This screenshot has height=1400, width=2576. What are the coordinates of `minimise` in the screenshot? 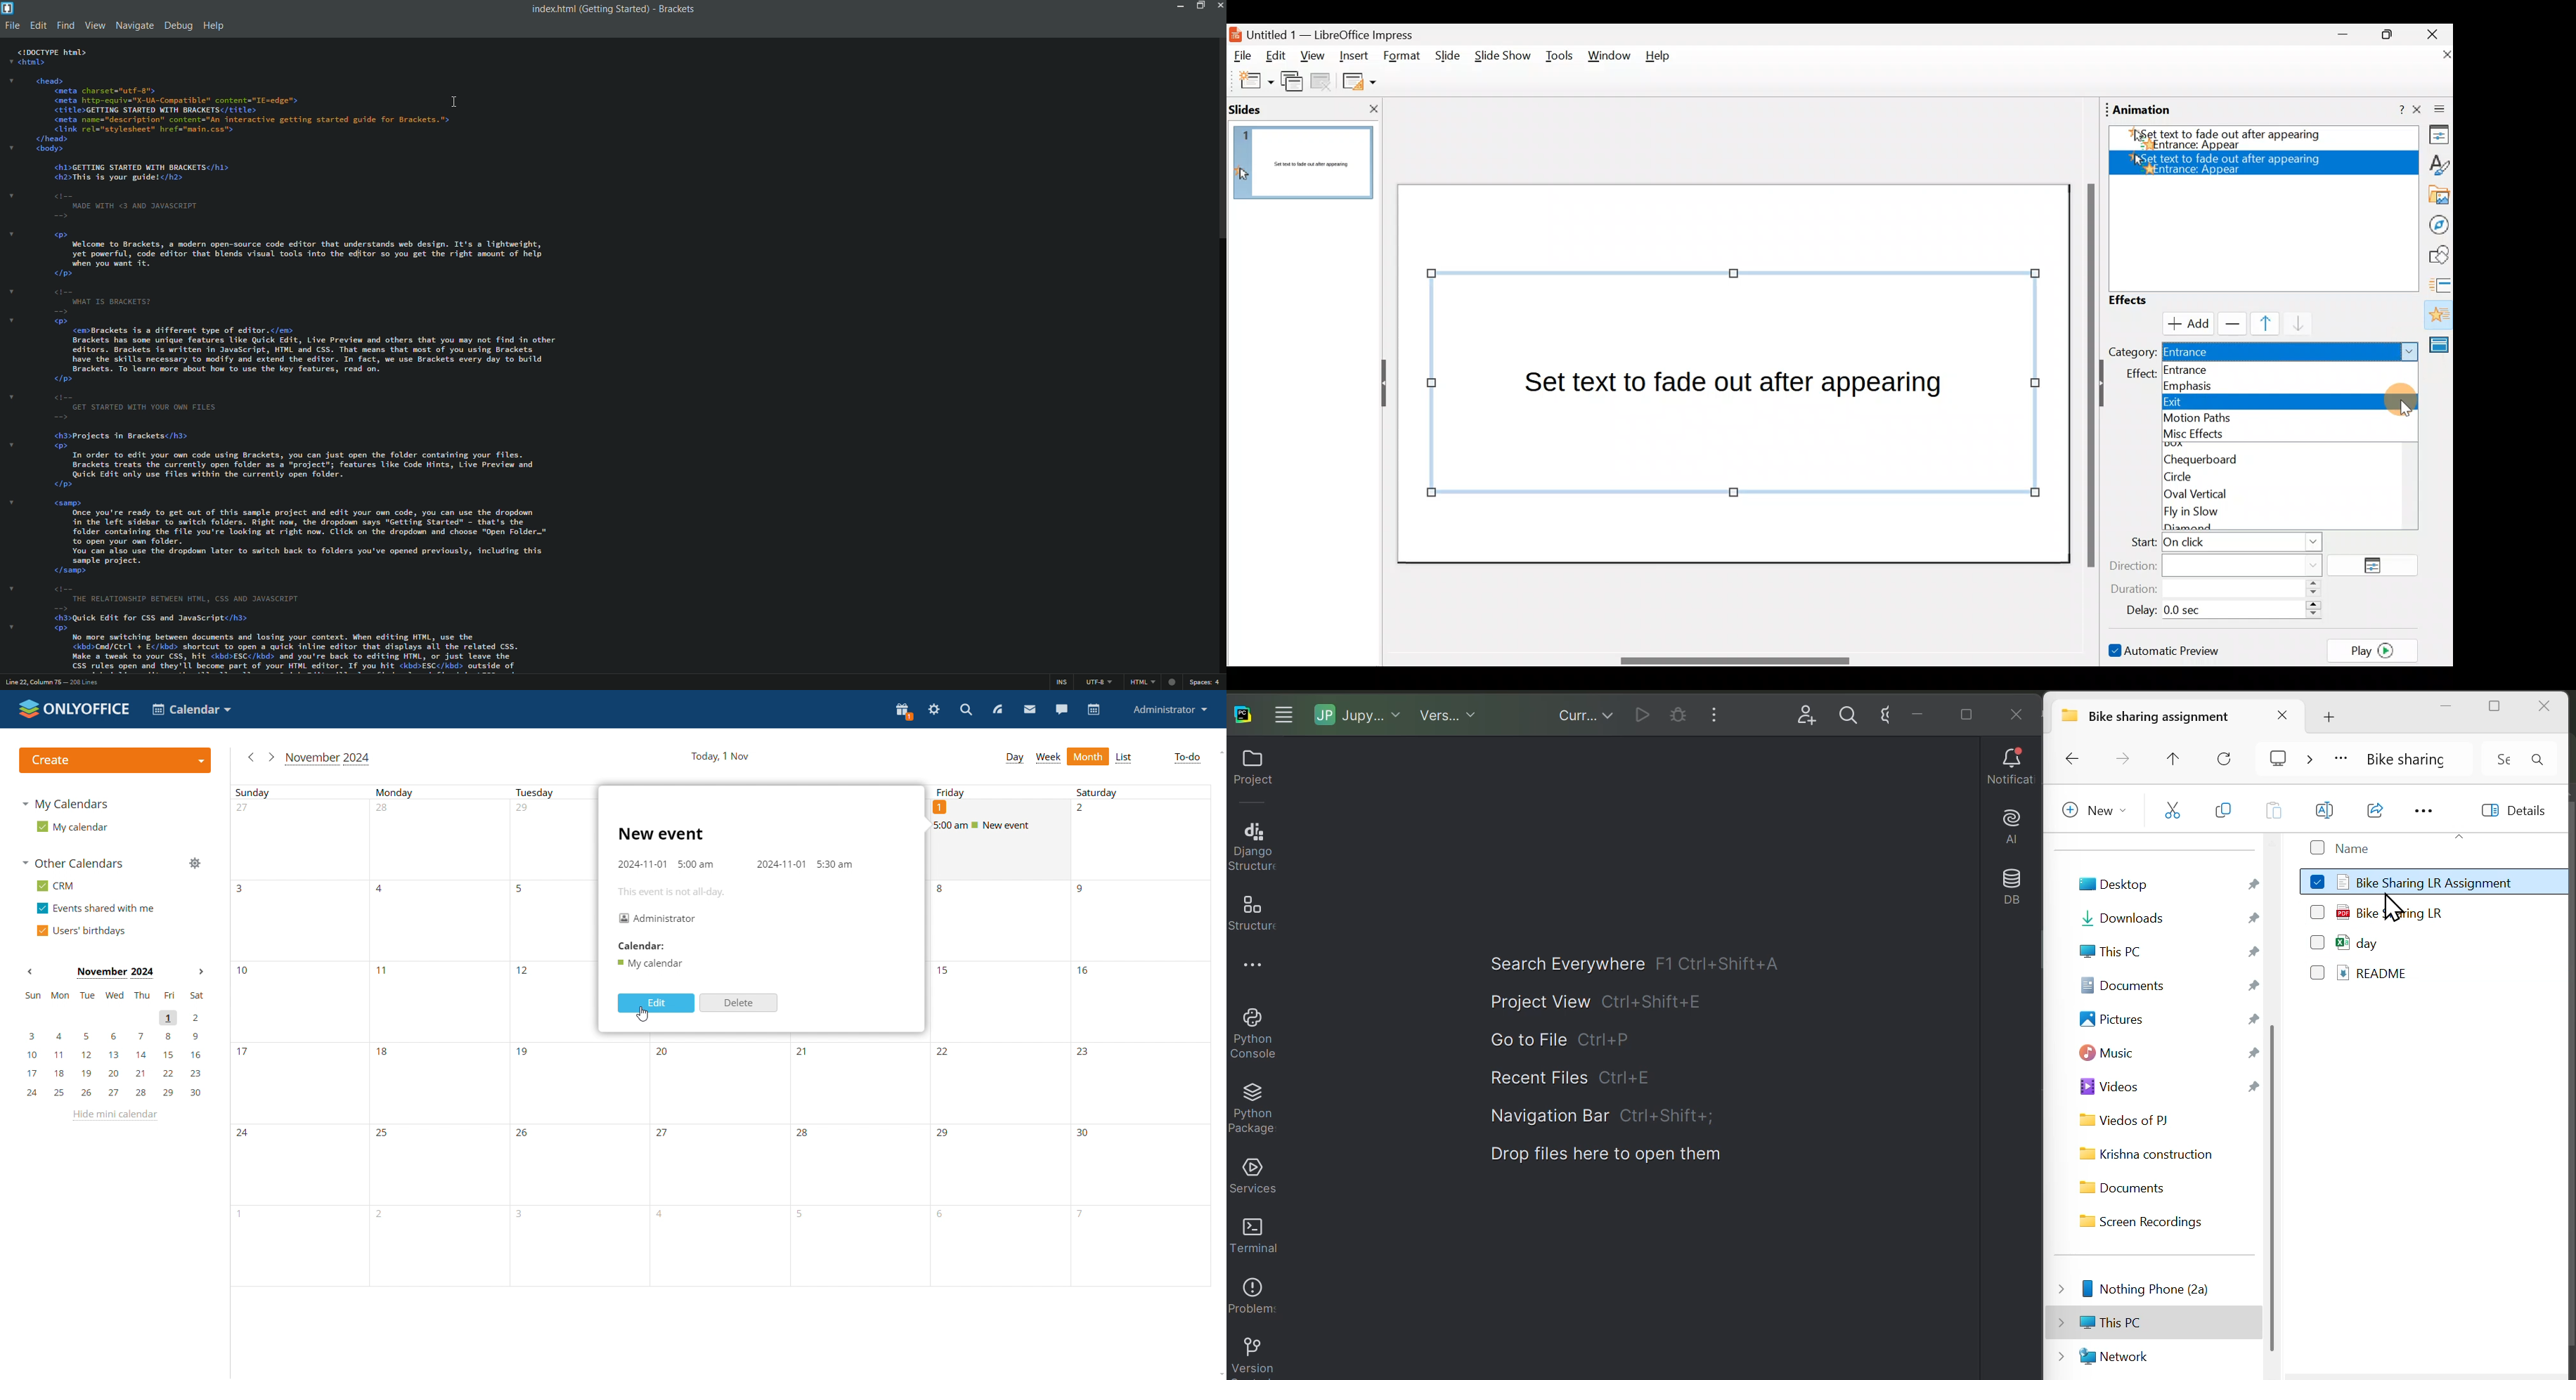 It's located at (1920, 714).